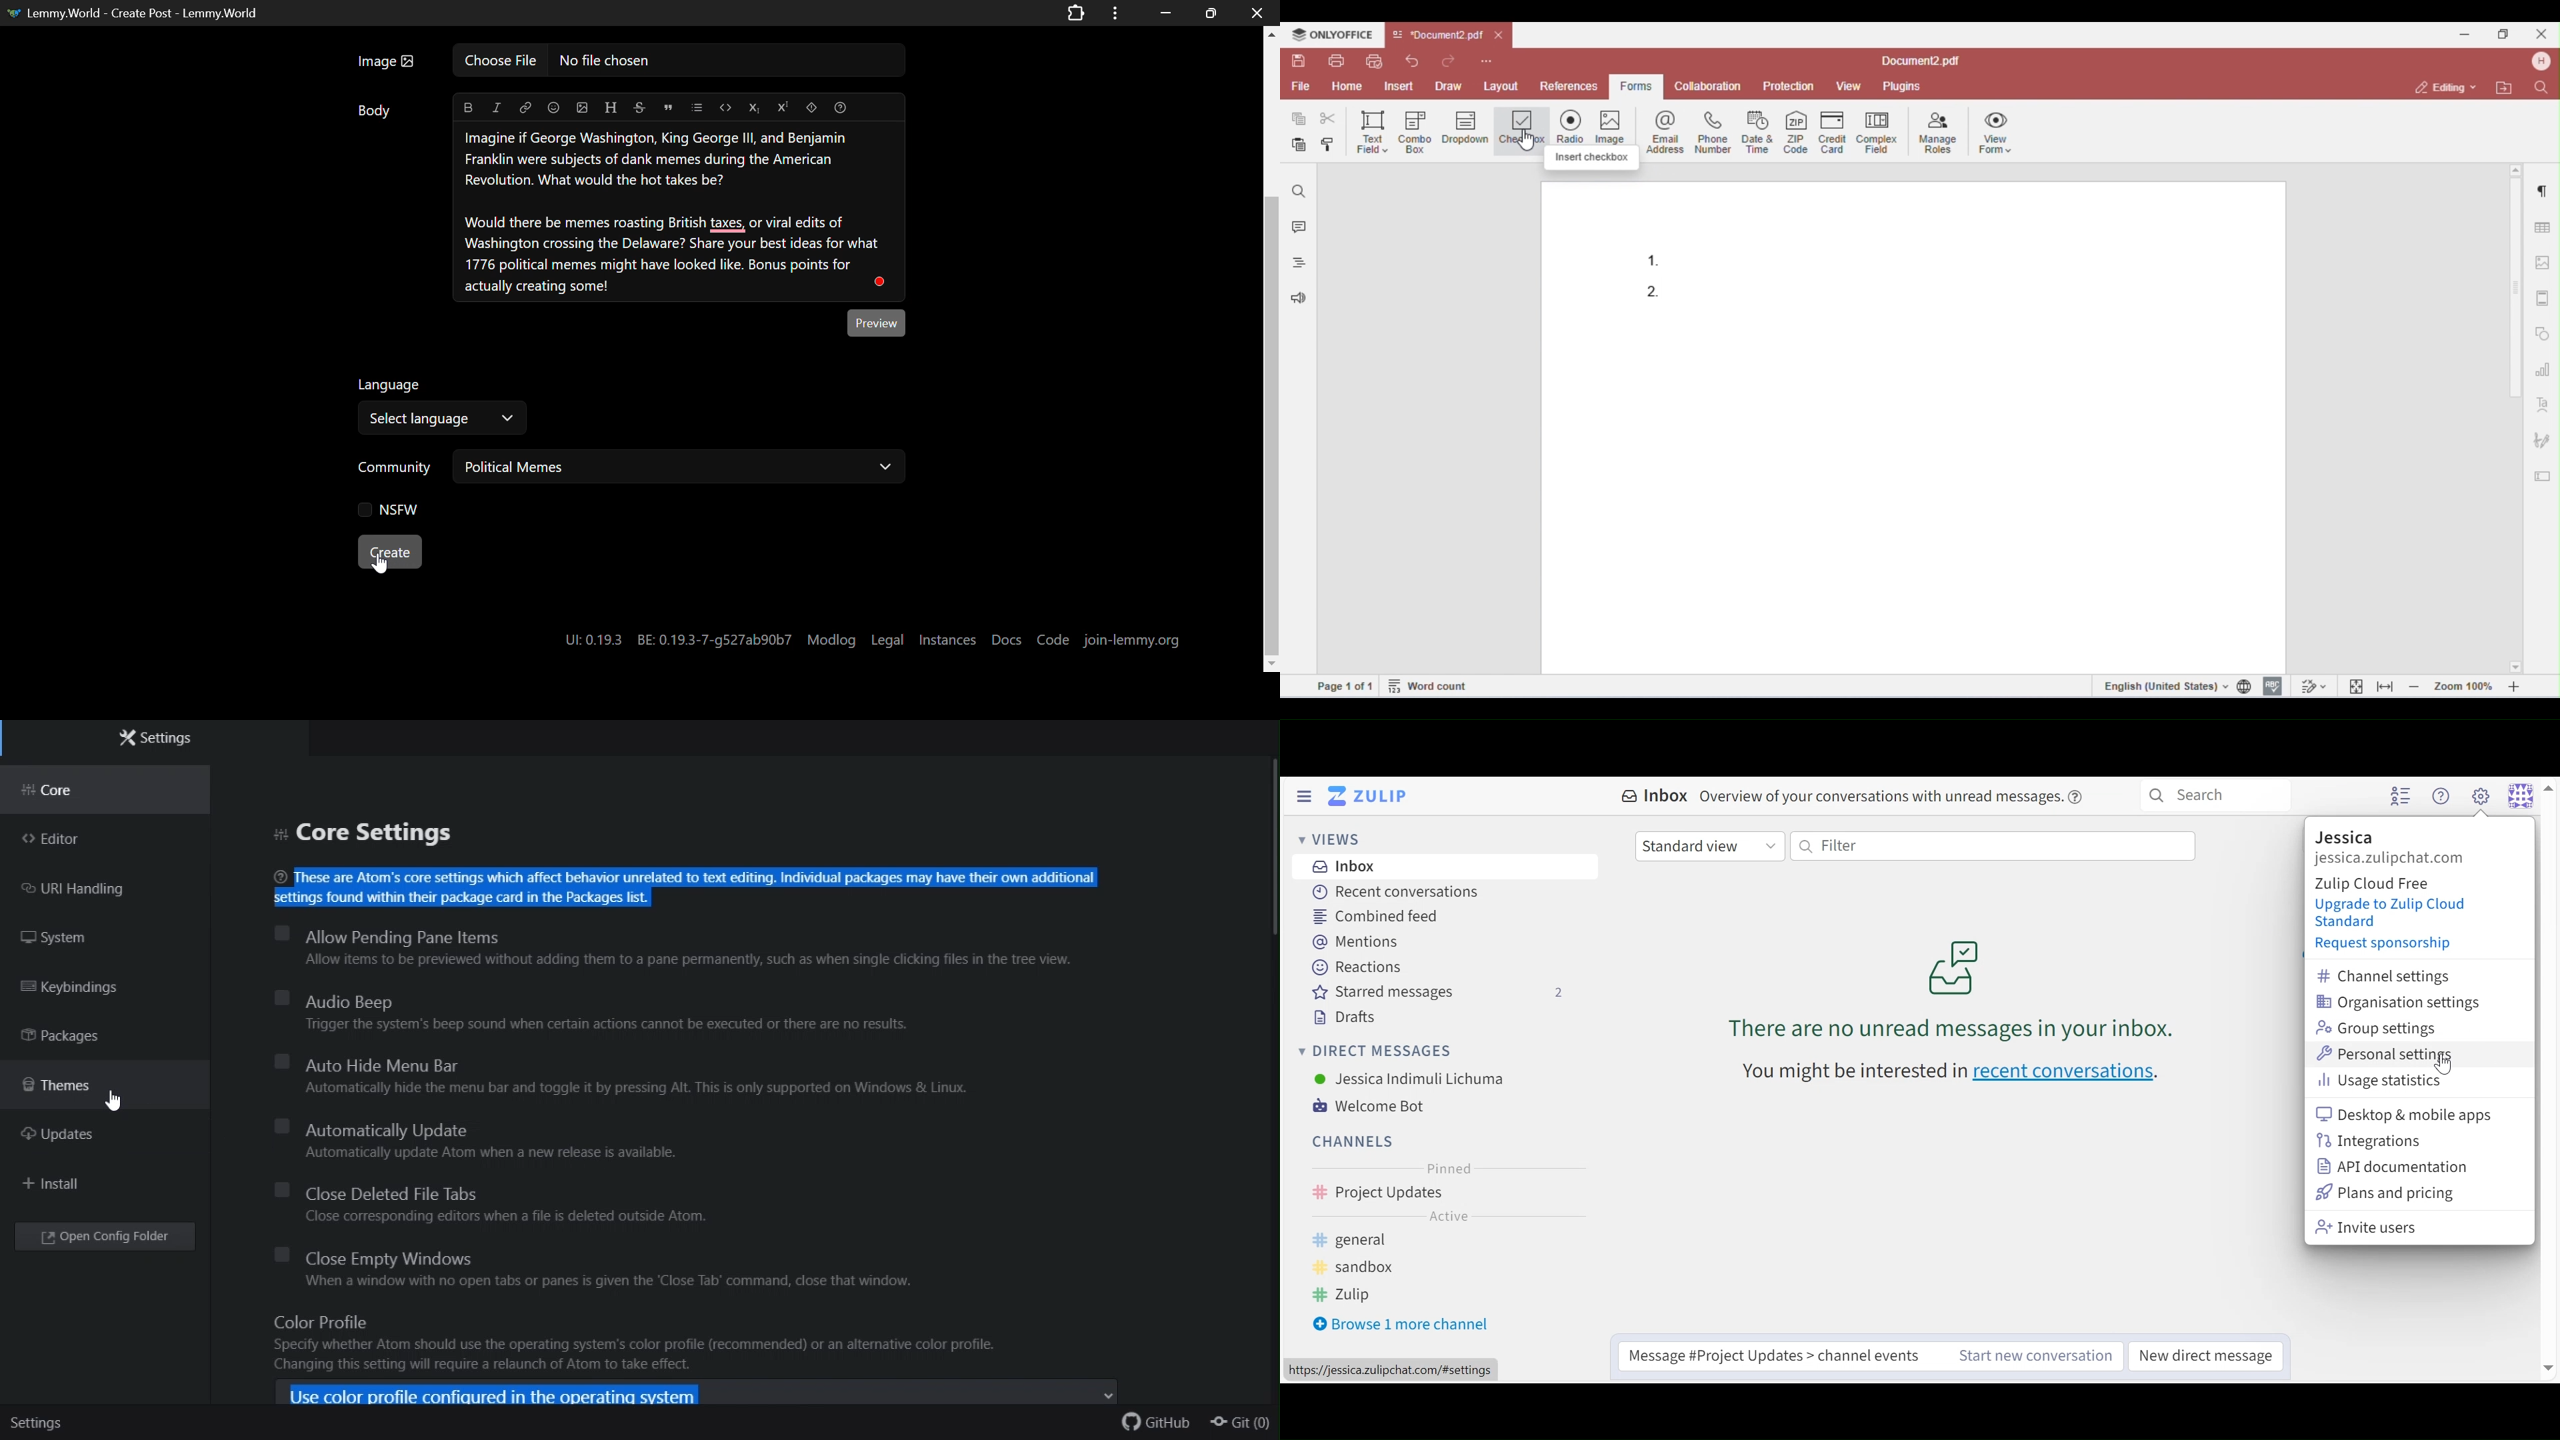 The width and height of the screenshot is (2576, 1456). What do you see at coordinates (116, 1099) in the screenshot?
I see `cursor` at bounding box center [116, 1099].